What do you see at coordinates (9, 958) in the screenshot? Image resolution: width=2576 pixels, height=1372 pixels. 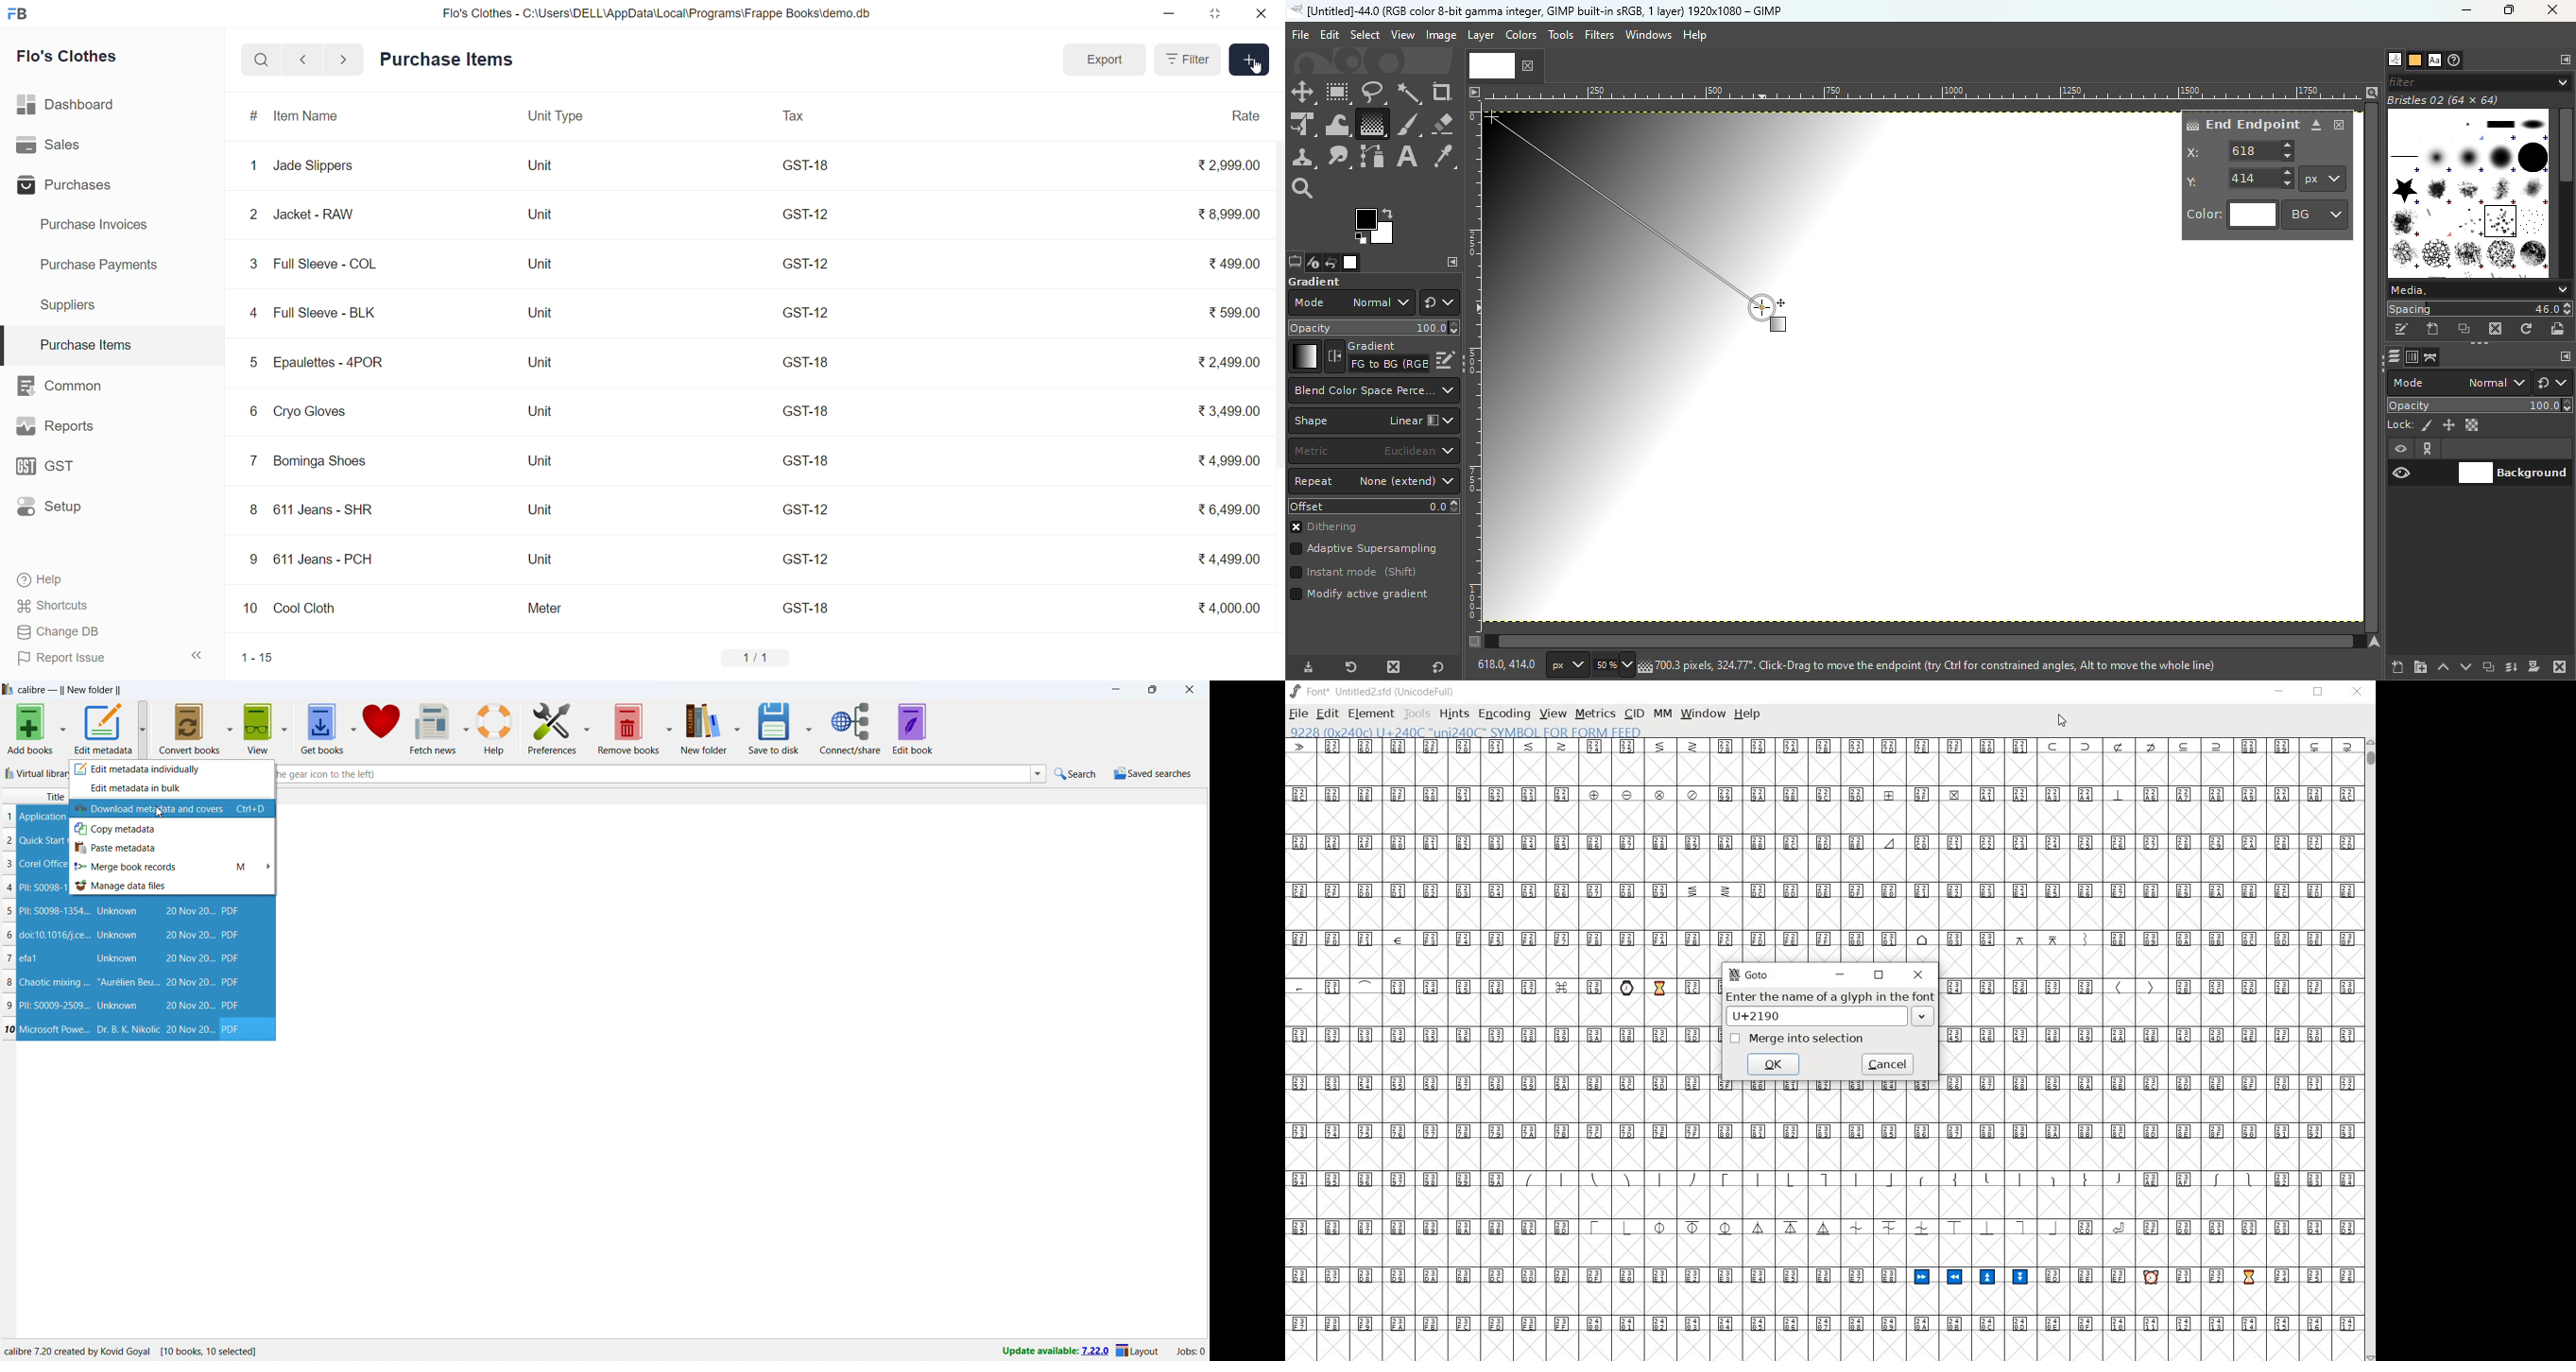 I see `7` at bounding box center [9, 958].